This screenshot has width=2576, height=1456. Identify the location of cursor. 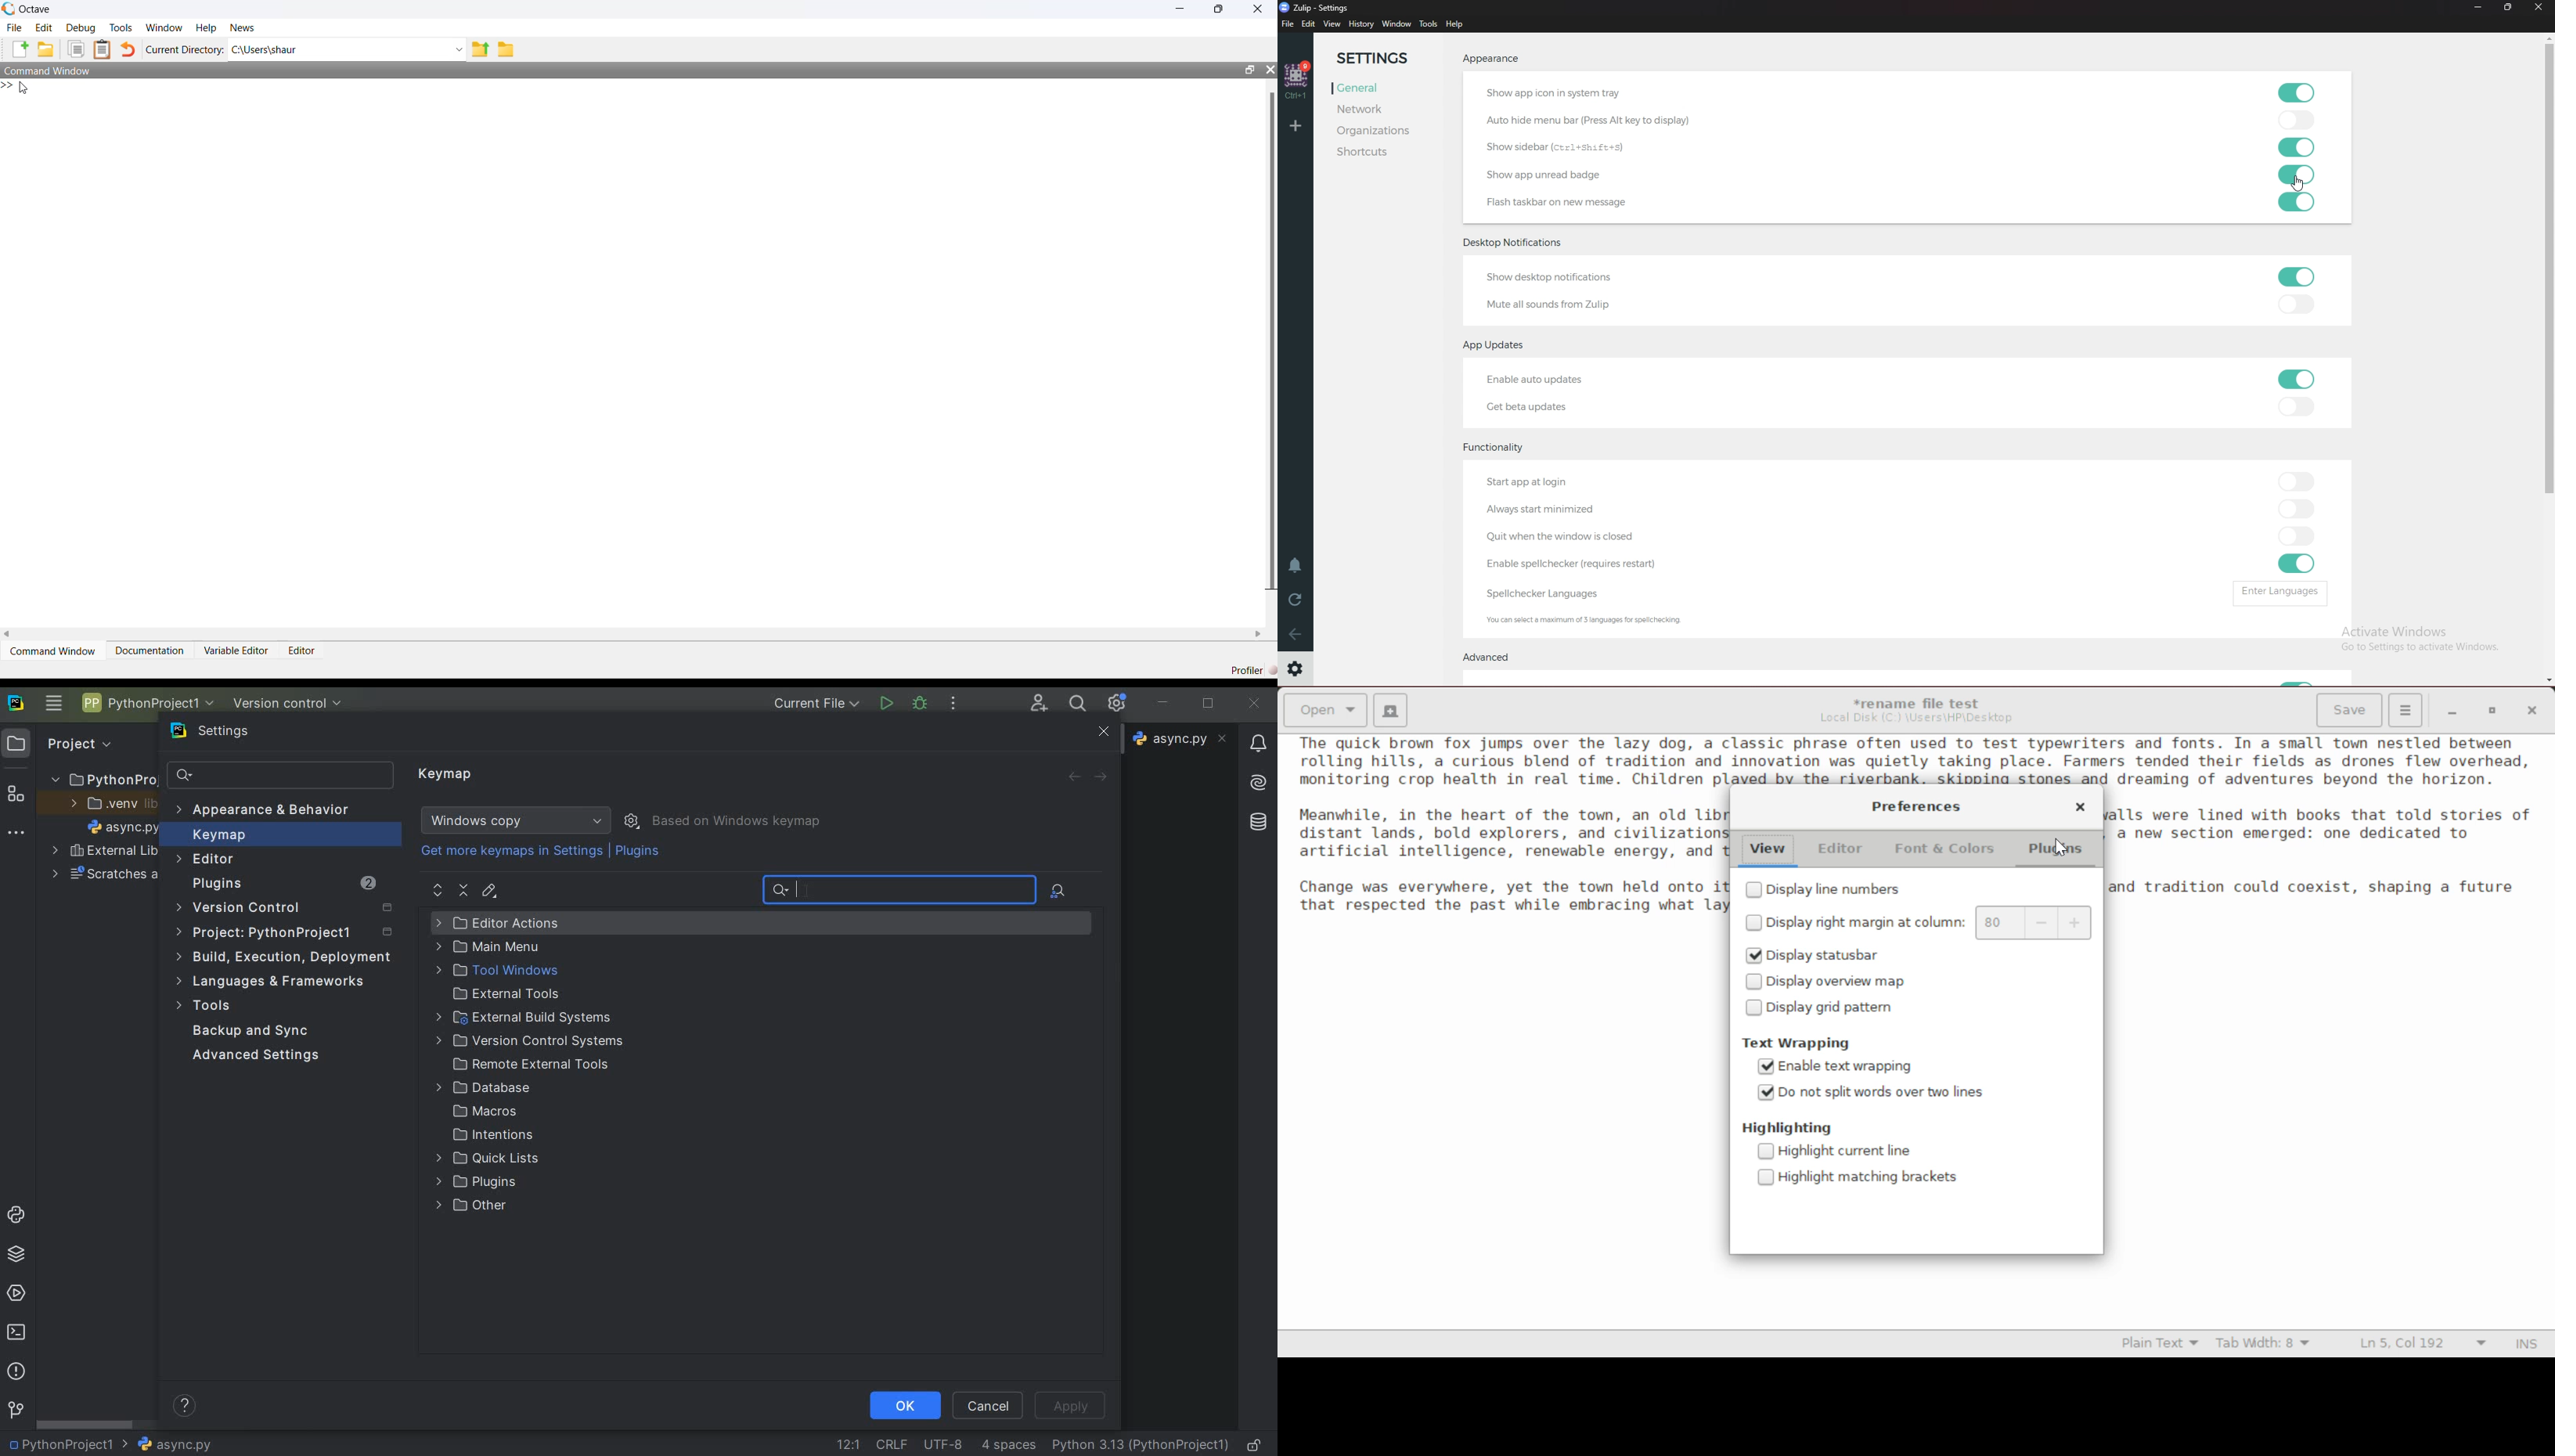
(2298, 184).